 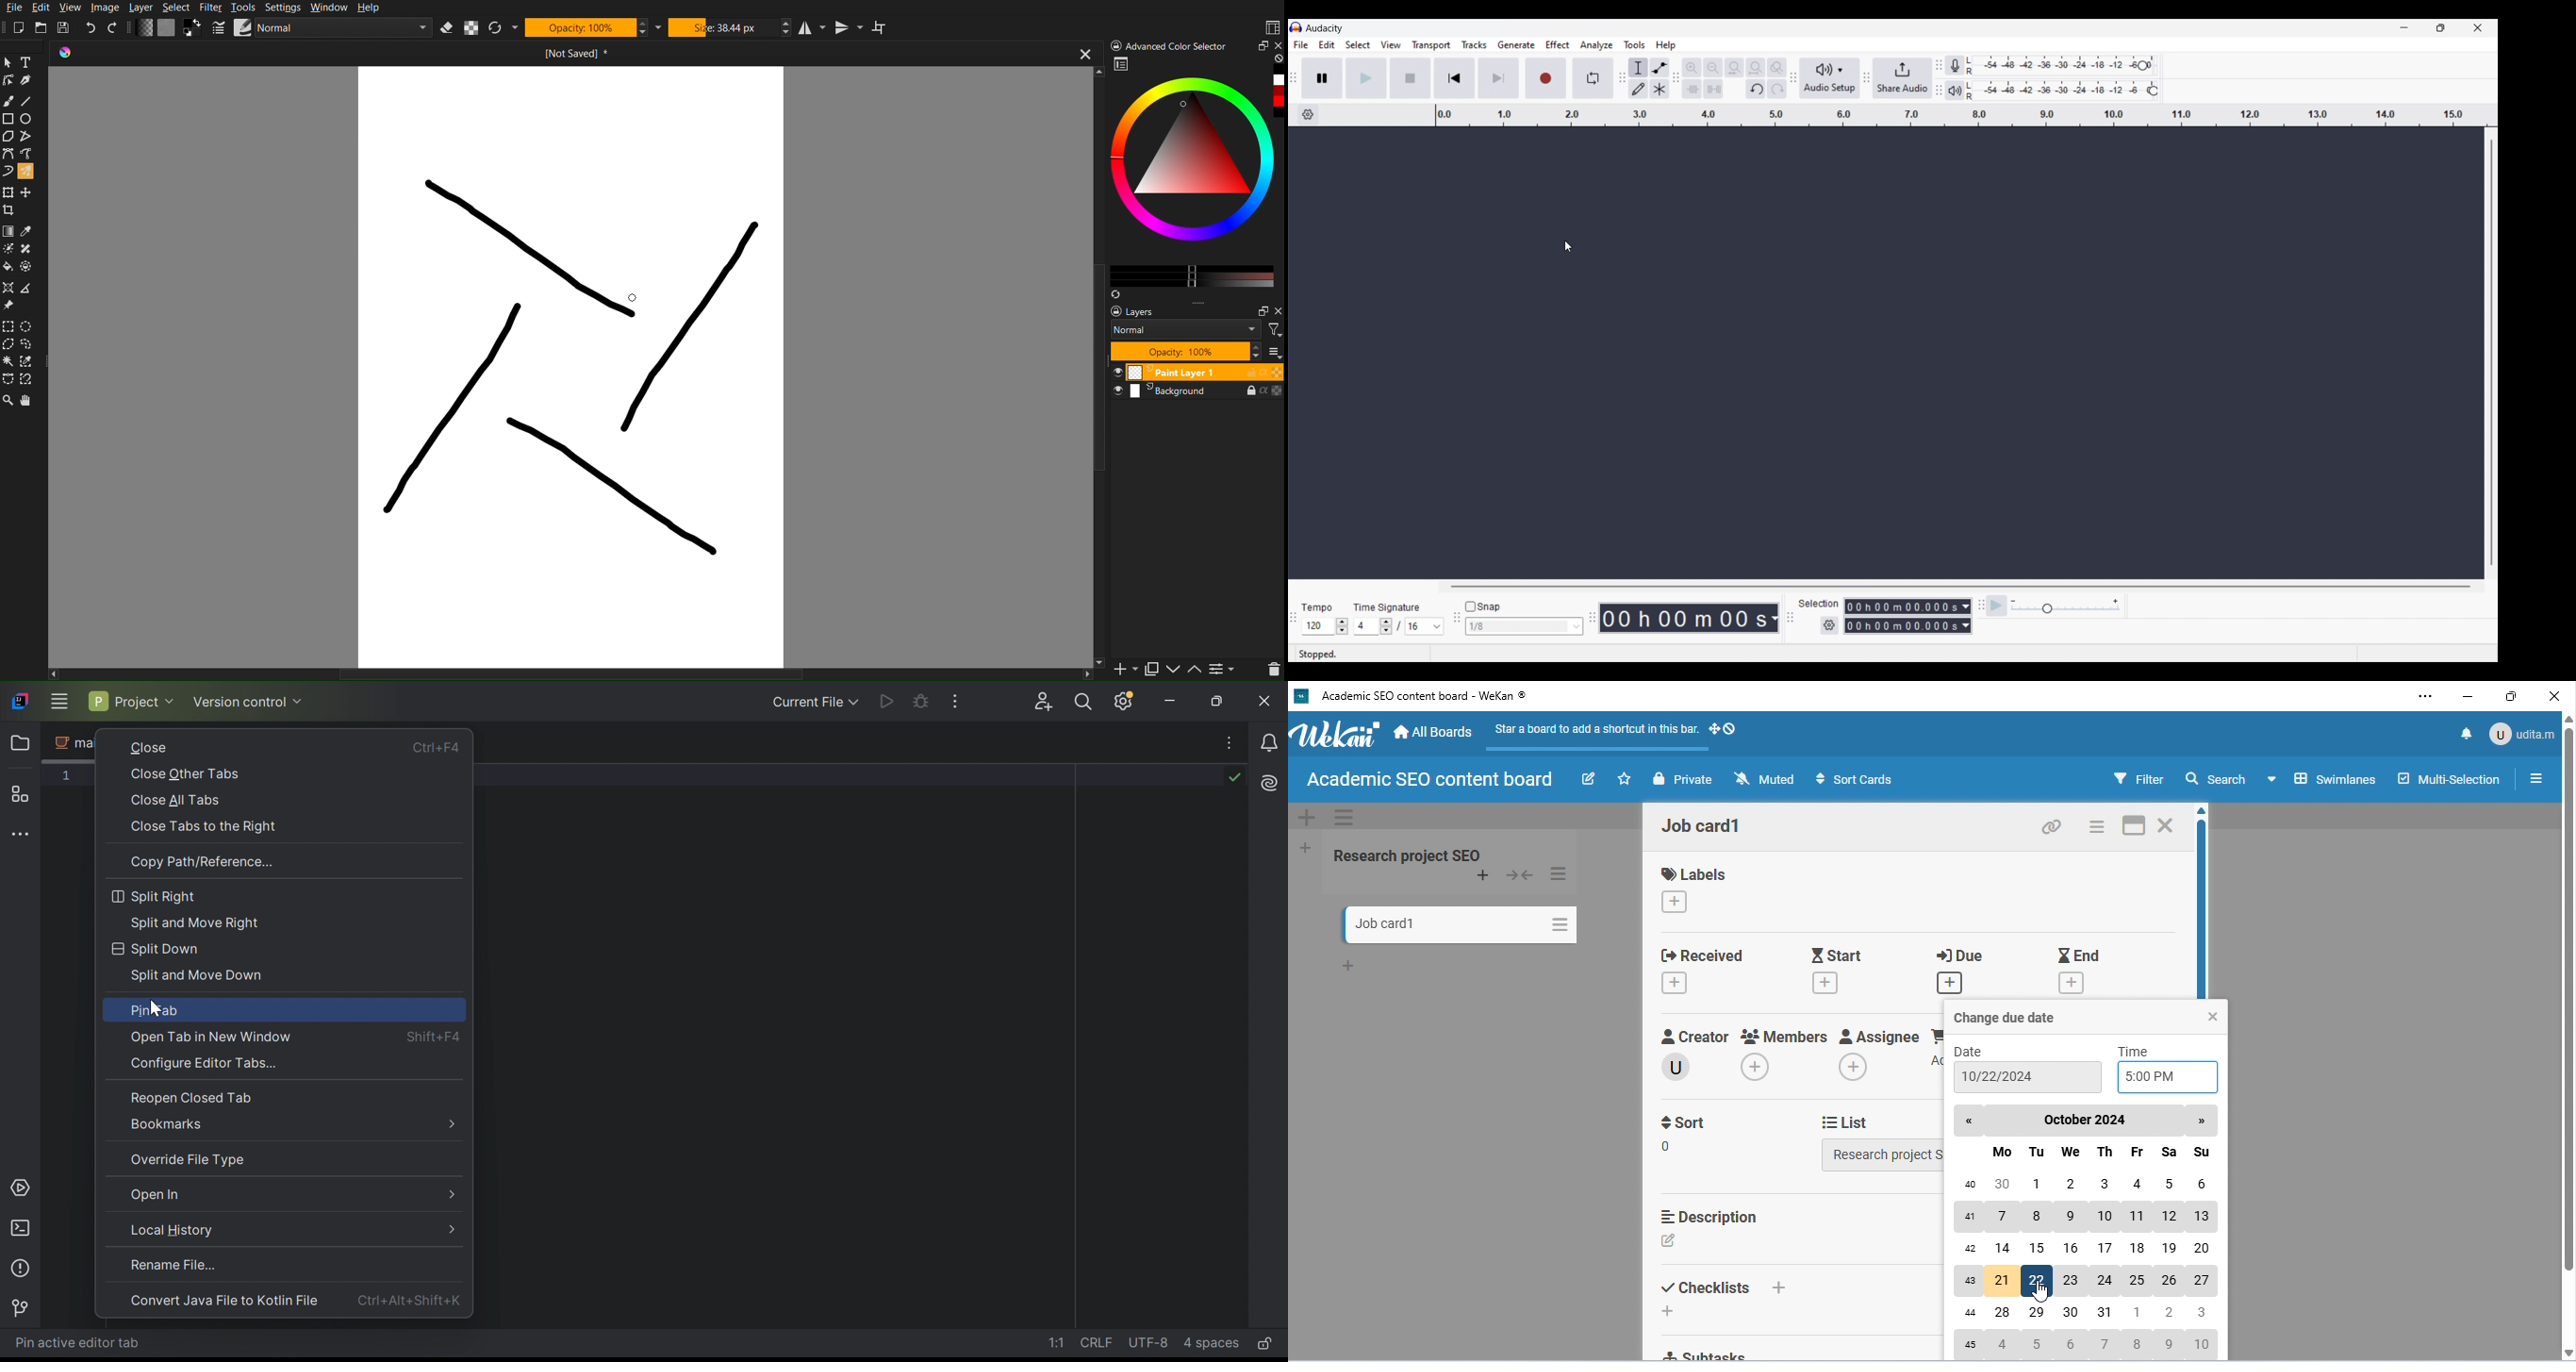 What do you see at coordinates (2096, 826) in the screenshot?
I see `card actions` at bounding box center [2096, 826].